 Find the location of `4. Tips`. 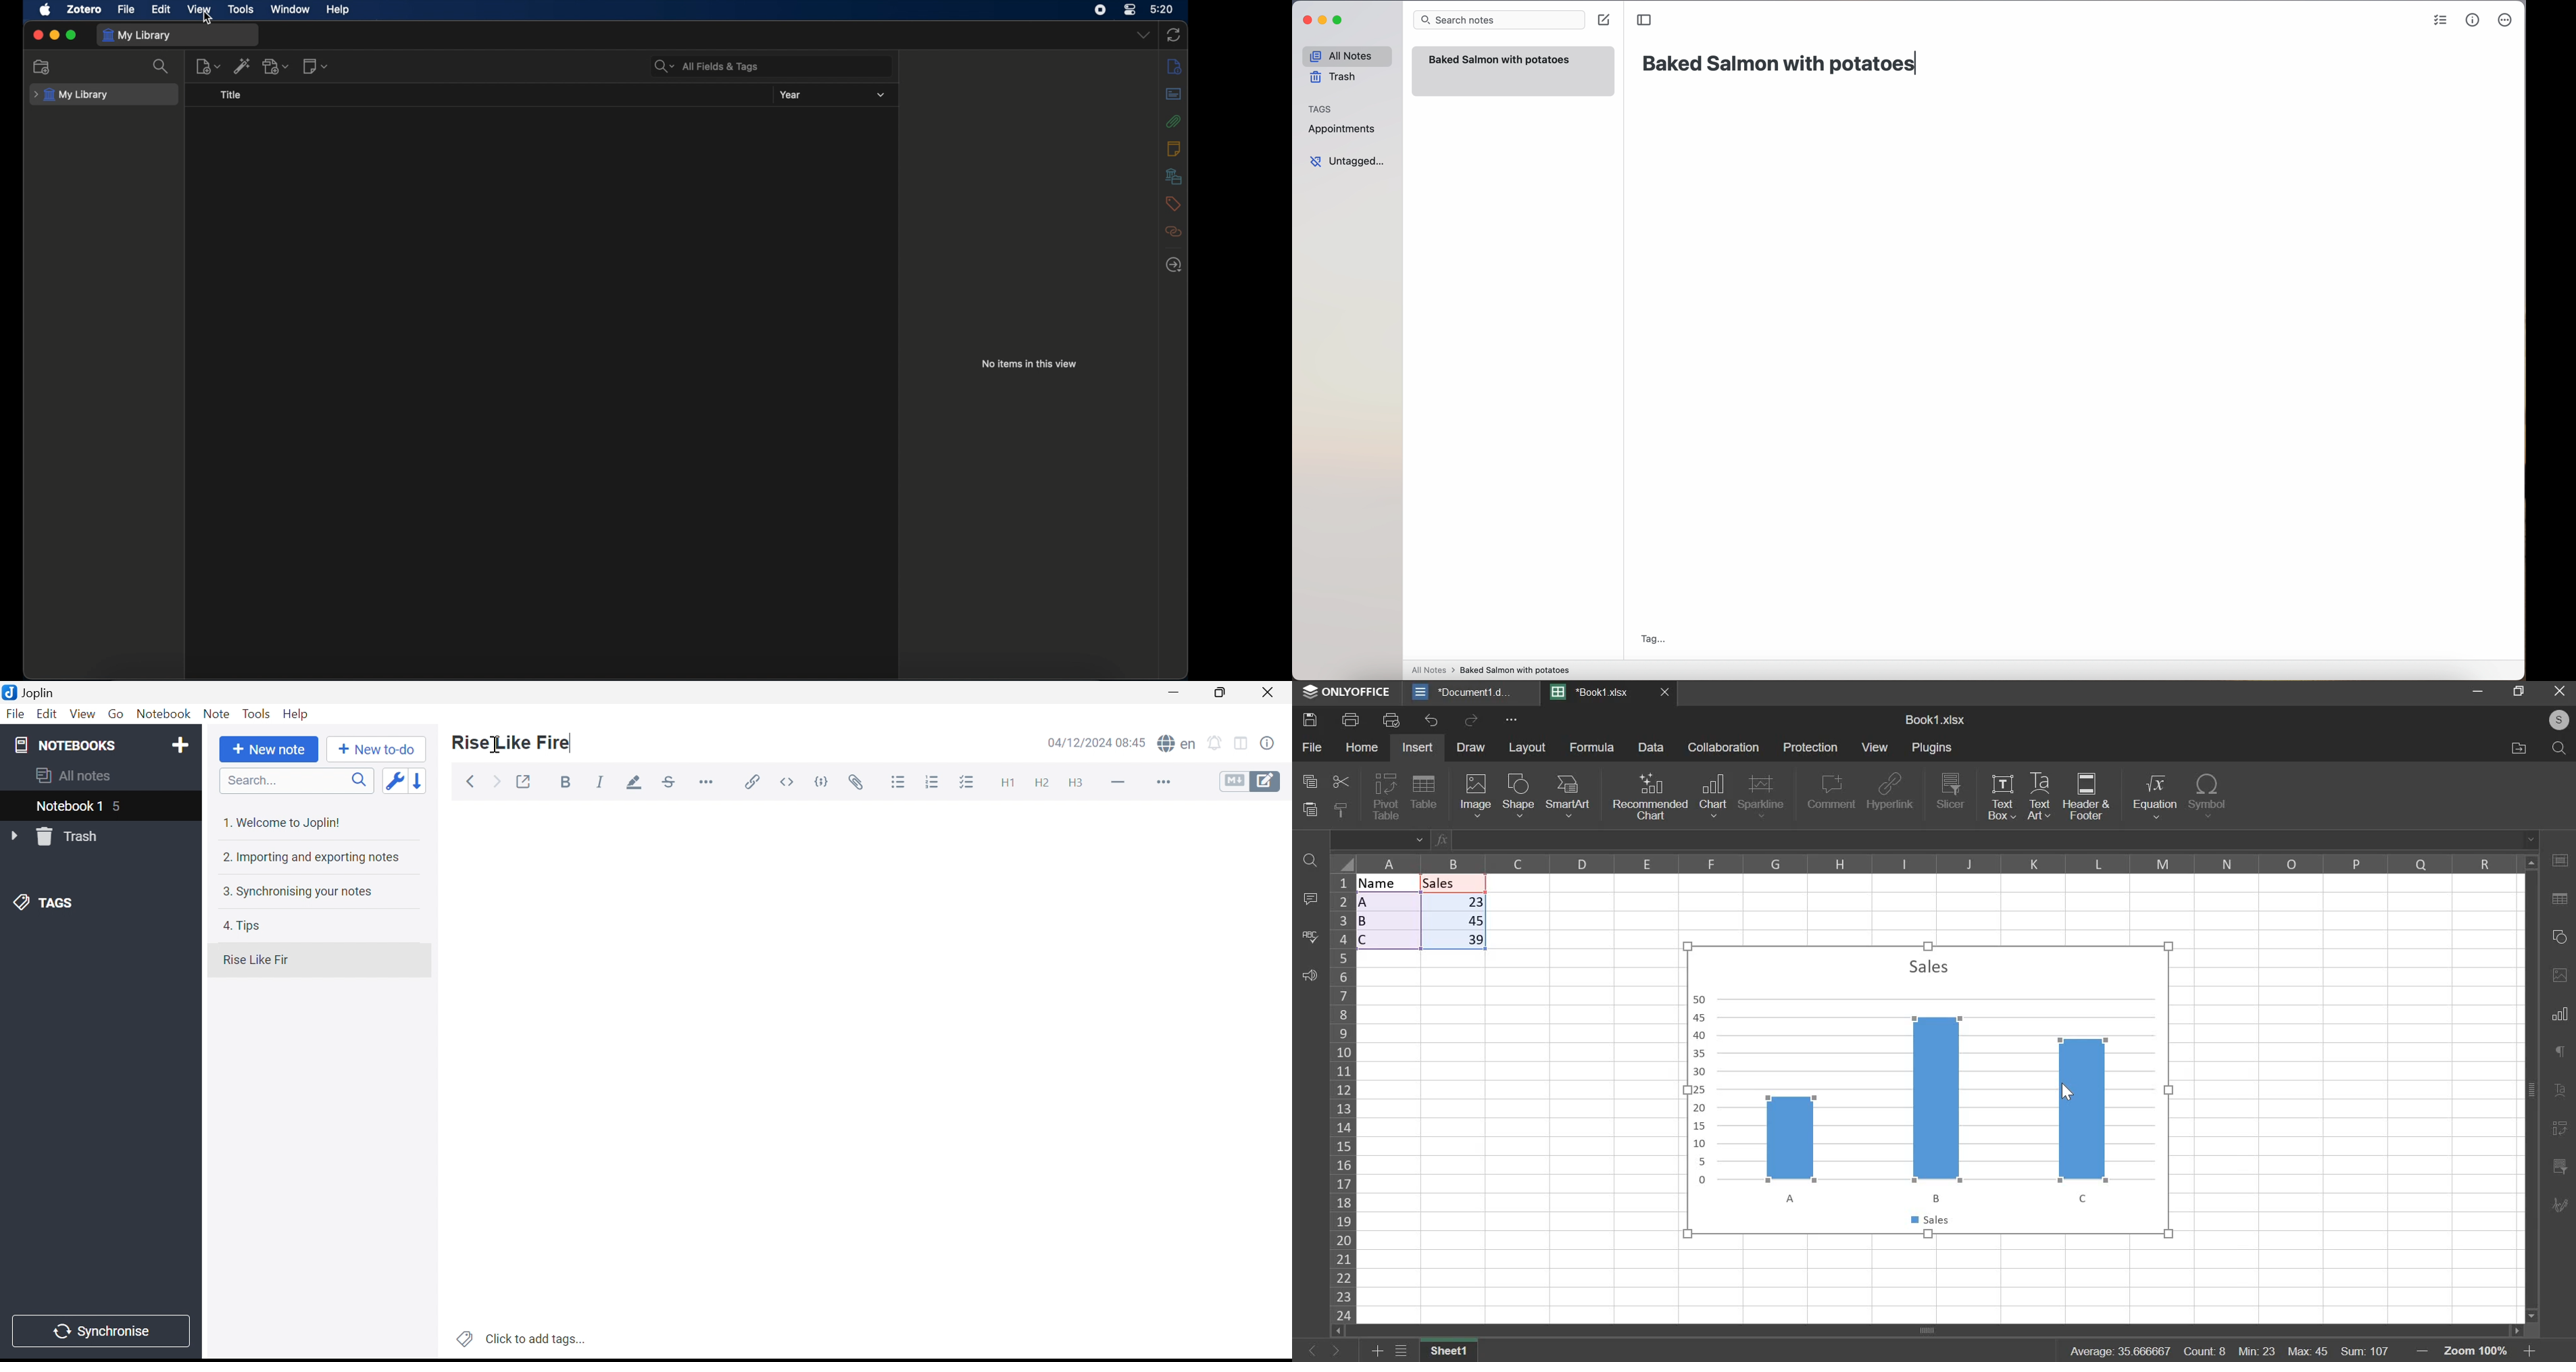

4. Tips is located at coordinates (242, 927).